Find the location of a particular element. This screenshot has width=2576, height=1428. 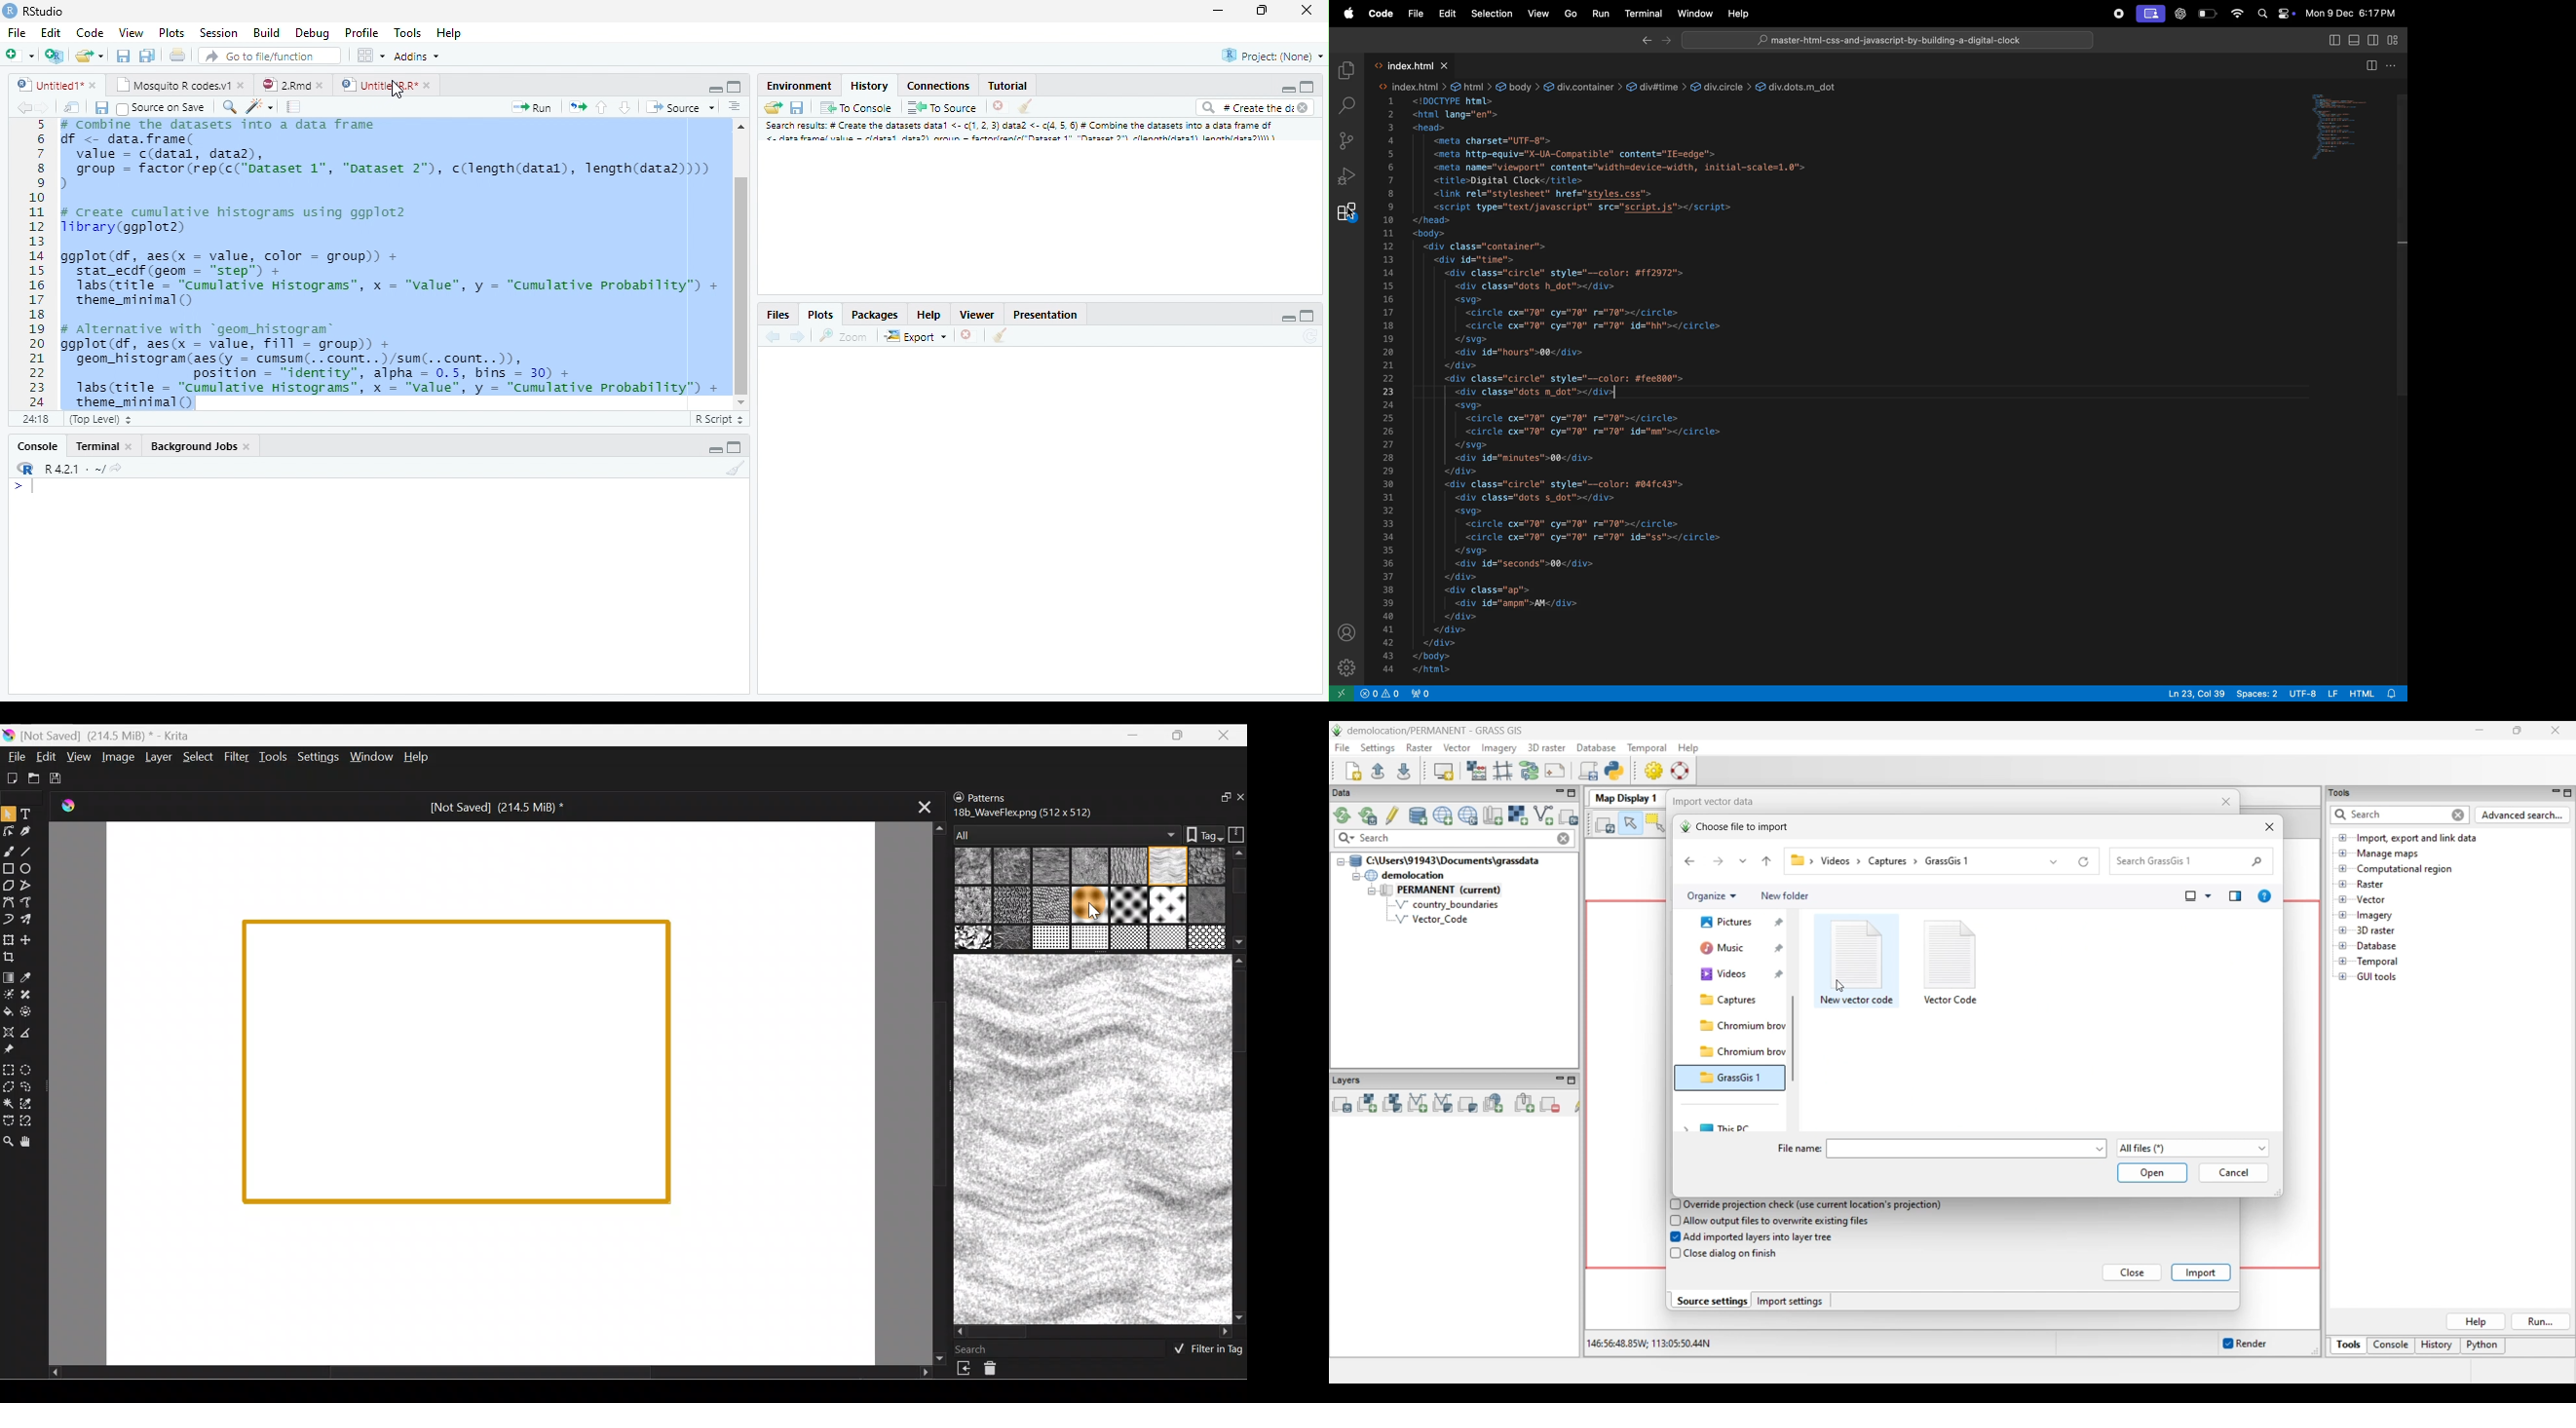

06 Hard-grain.png is located at coordinates (1209, 865).